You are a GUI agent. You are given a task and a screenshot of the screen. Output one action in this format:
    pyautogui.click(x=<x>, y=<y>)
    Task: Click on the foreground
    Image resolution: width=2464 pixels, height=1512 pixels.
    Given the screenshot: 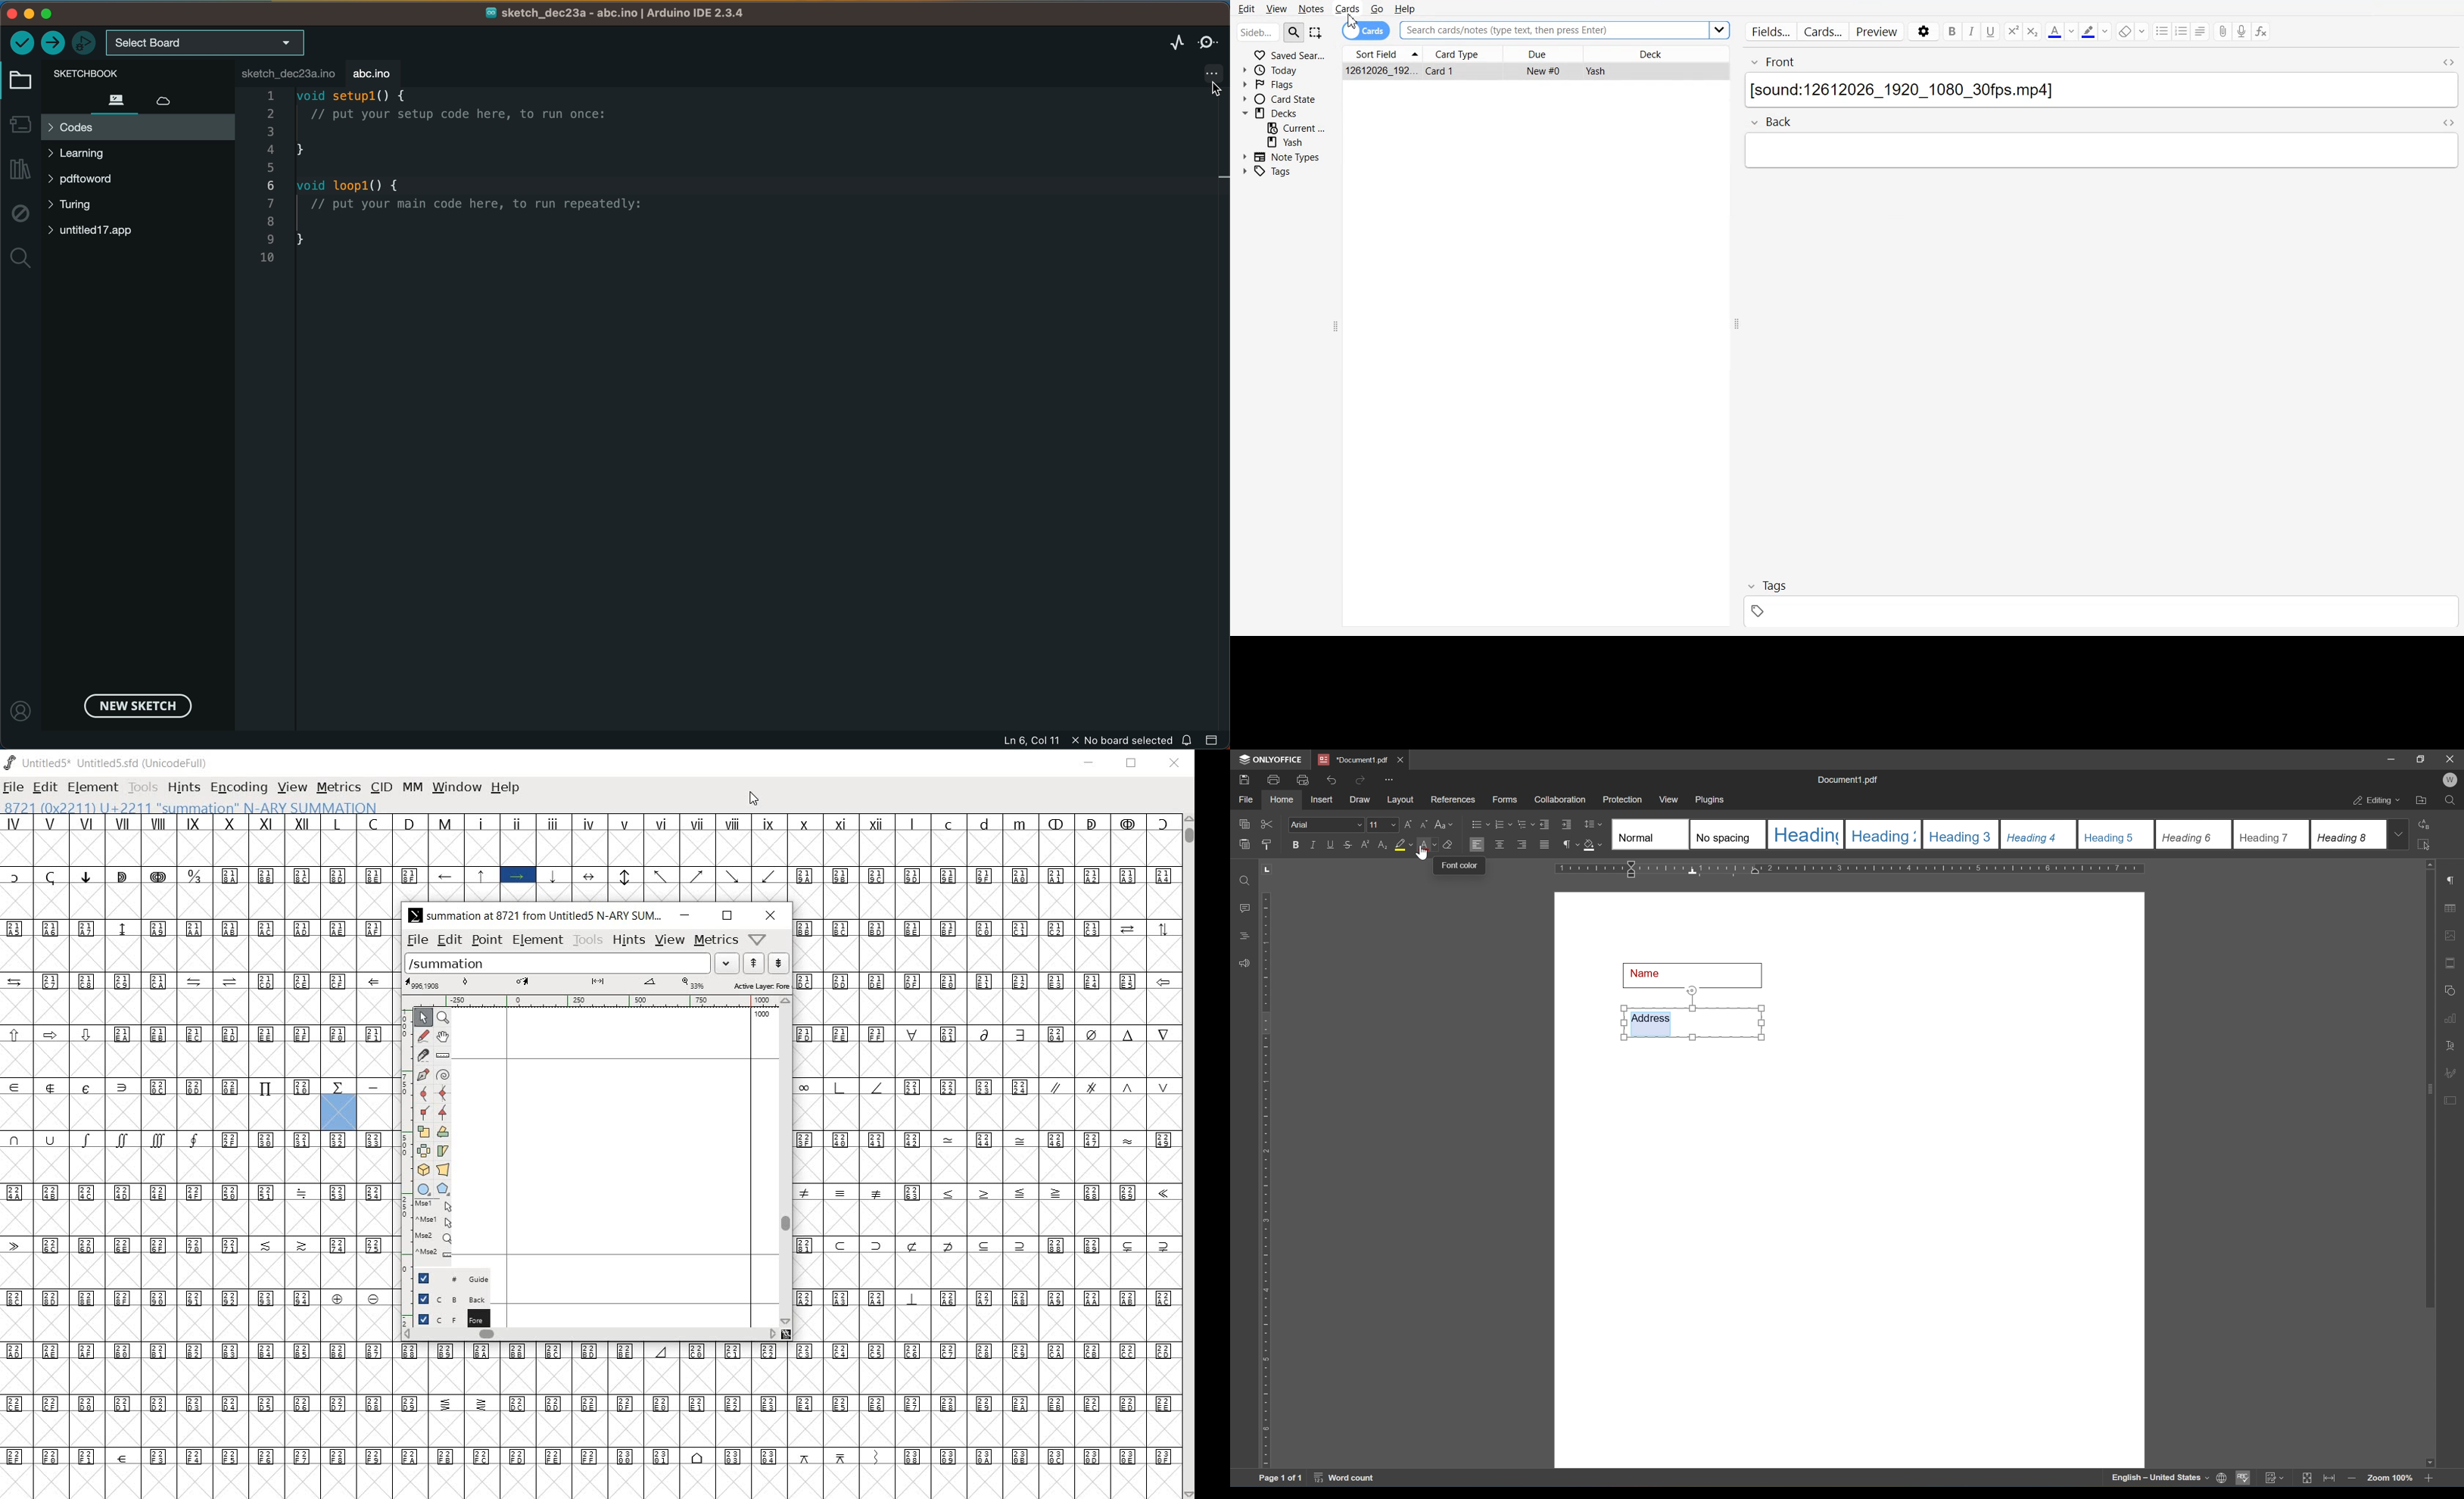 What is the action you would take?
    pyautogui.click(x=445, y=1316)
    